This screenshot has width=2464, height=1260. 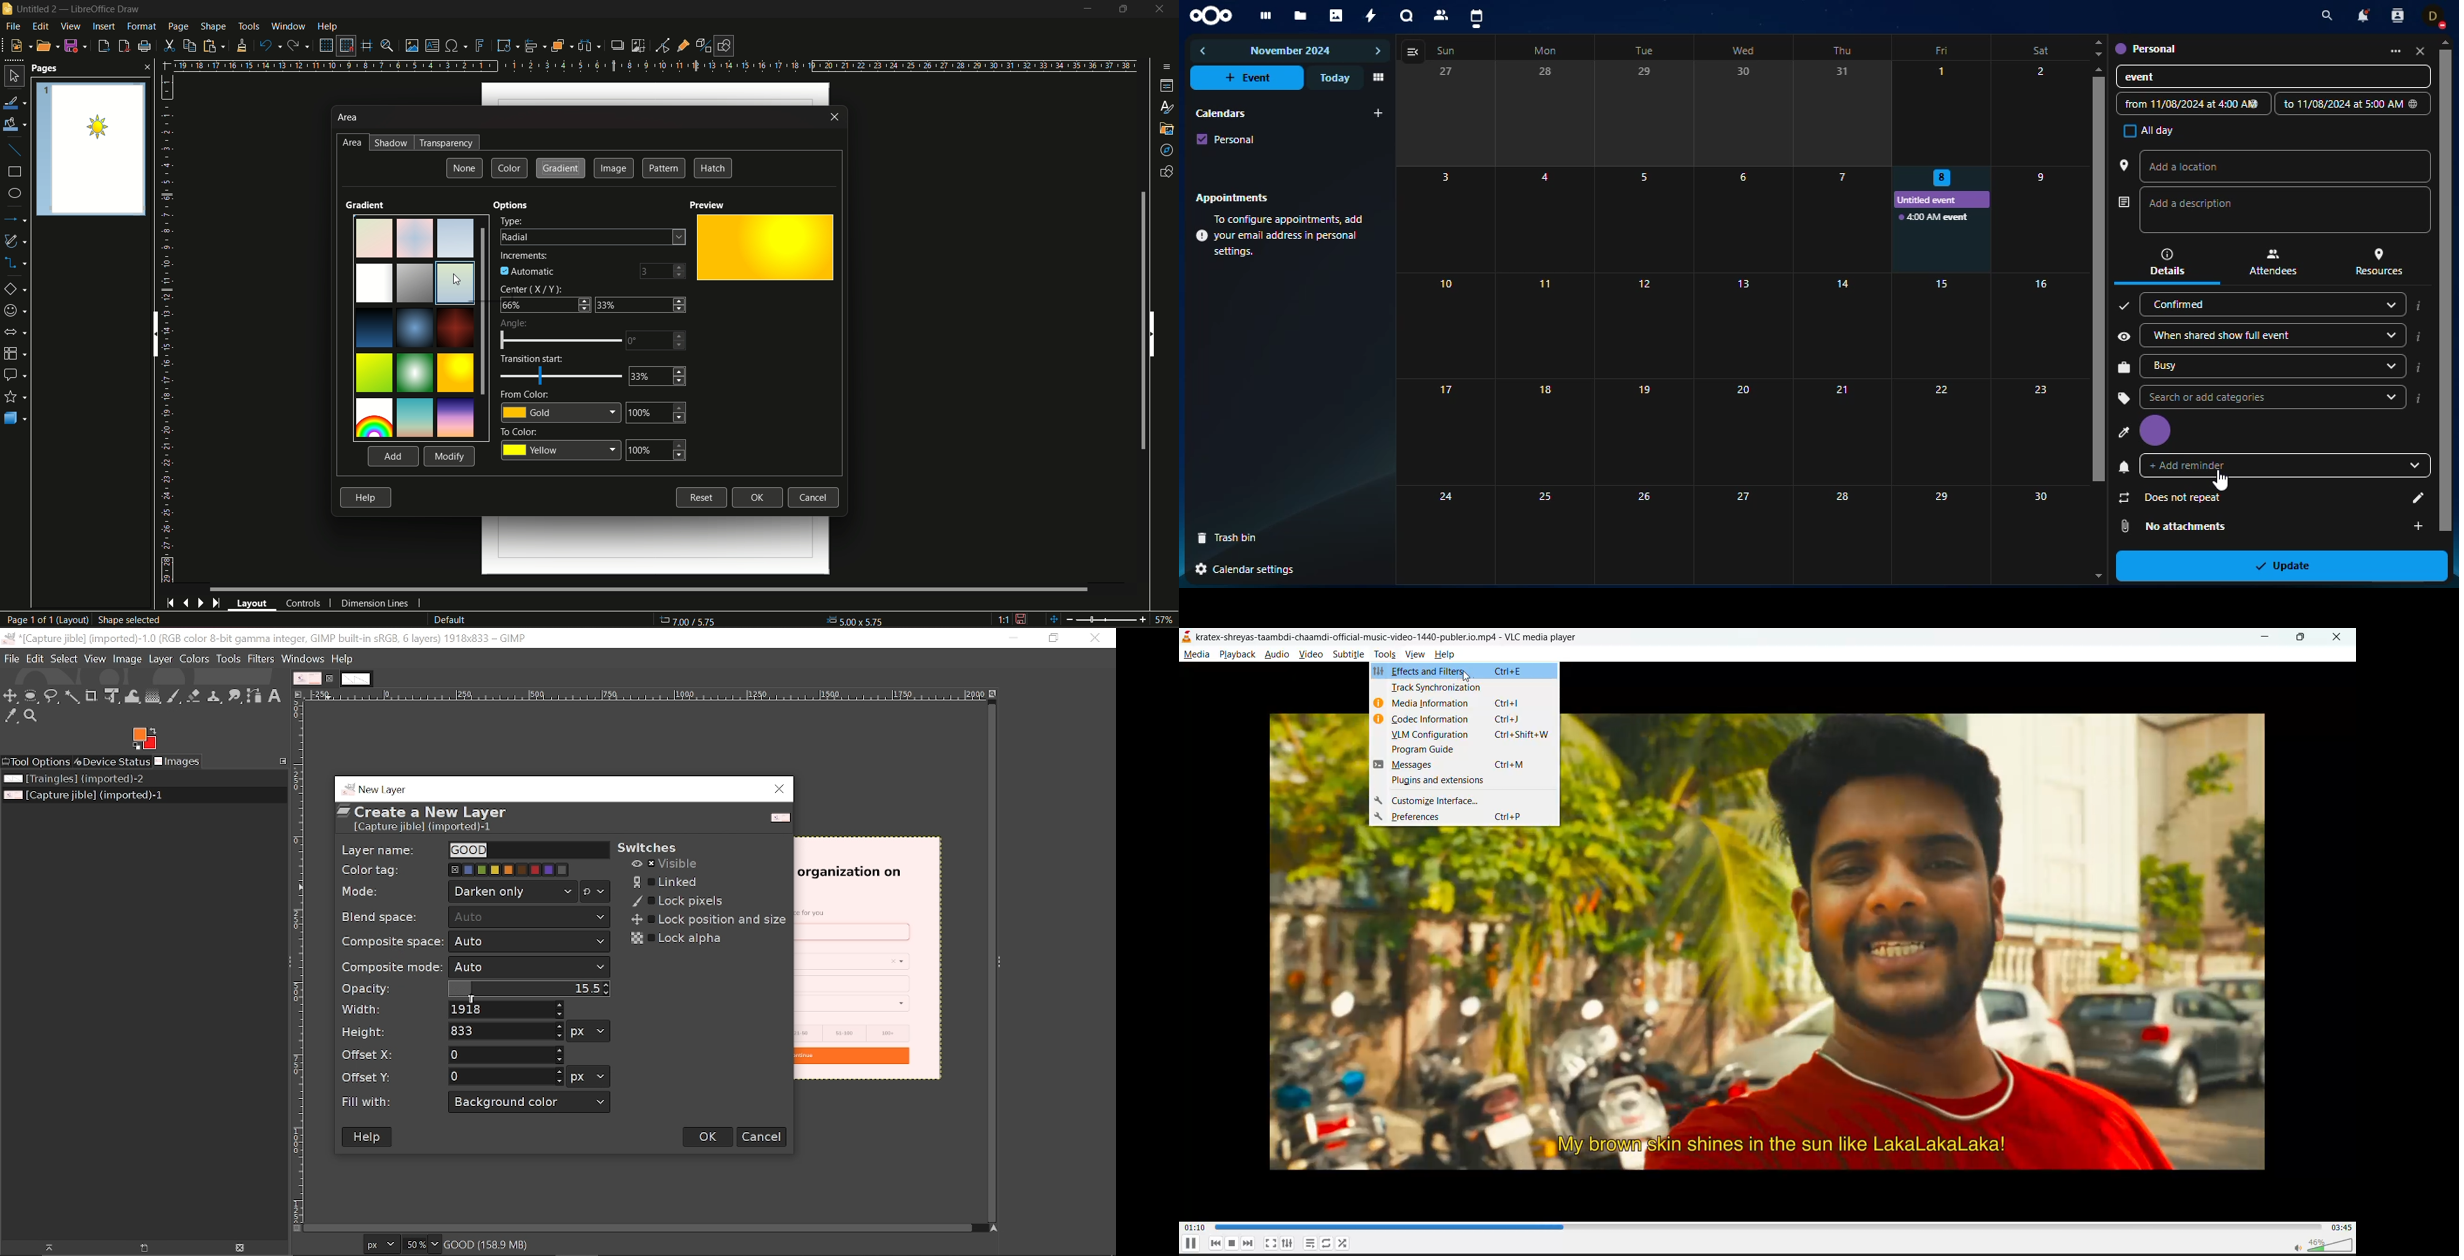 What do you see at coordinates (2173, 499) in the screenshot?
I see `does not repeat` at bounding box center [2173, 499].